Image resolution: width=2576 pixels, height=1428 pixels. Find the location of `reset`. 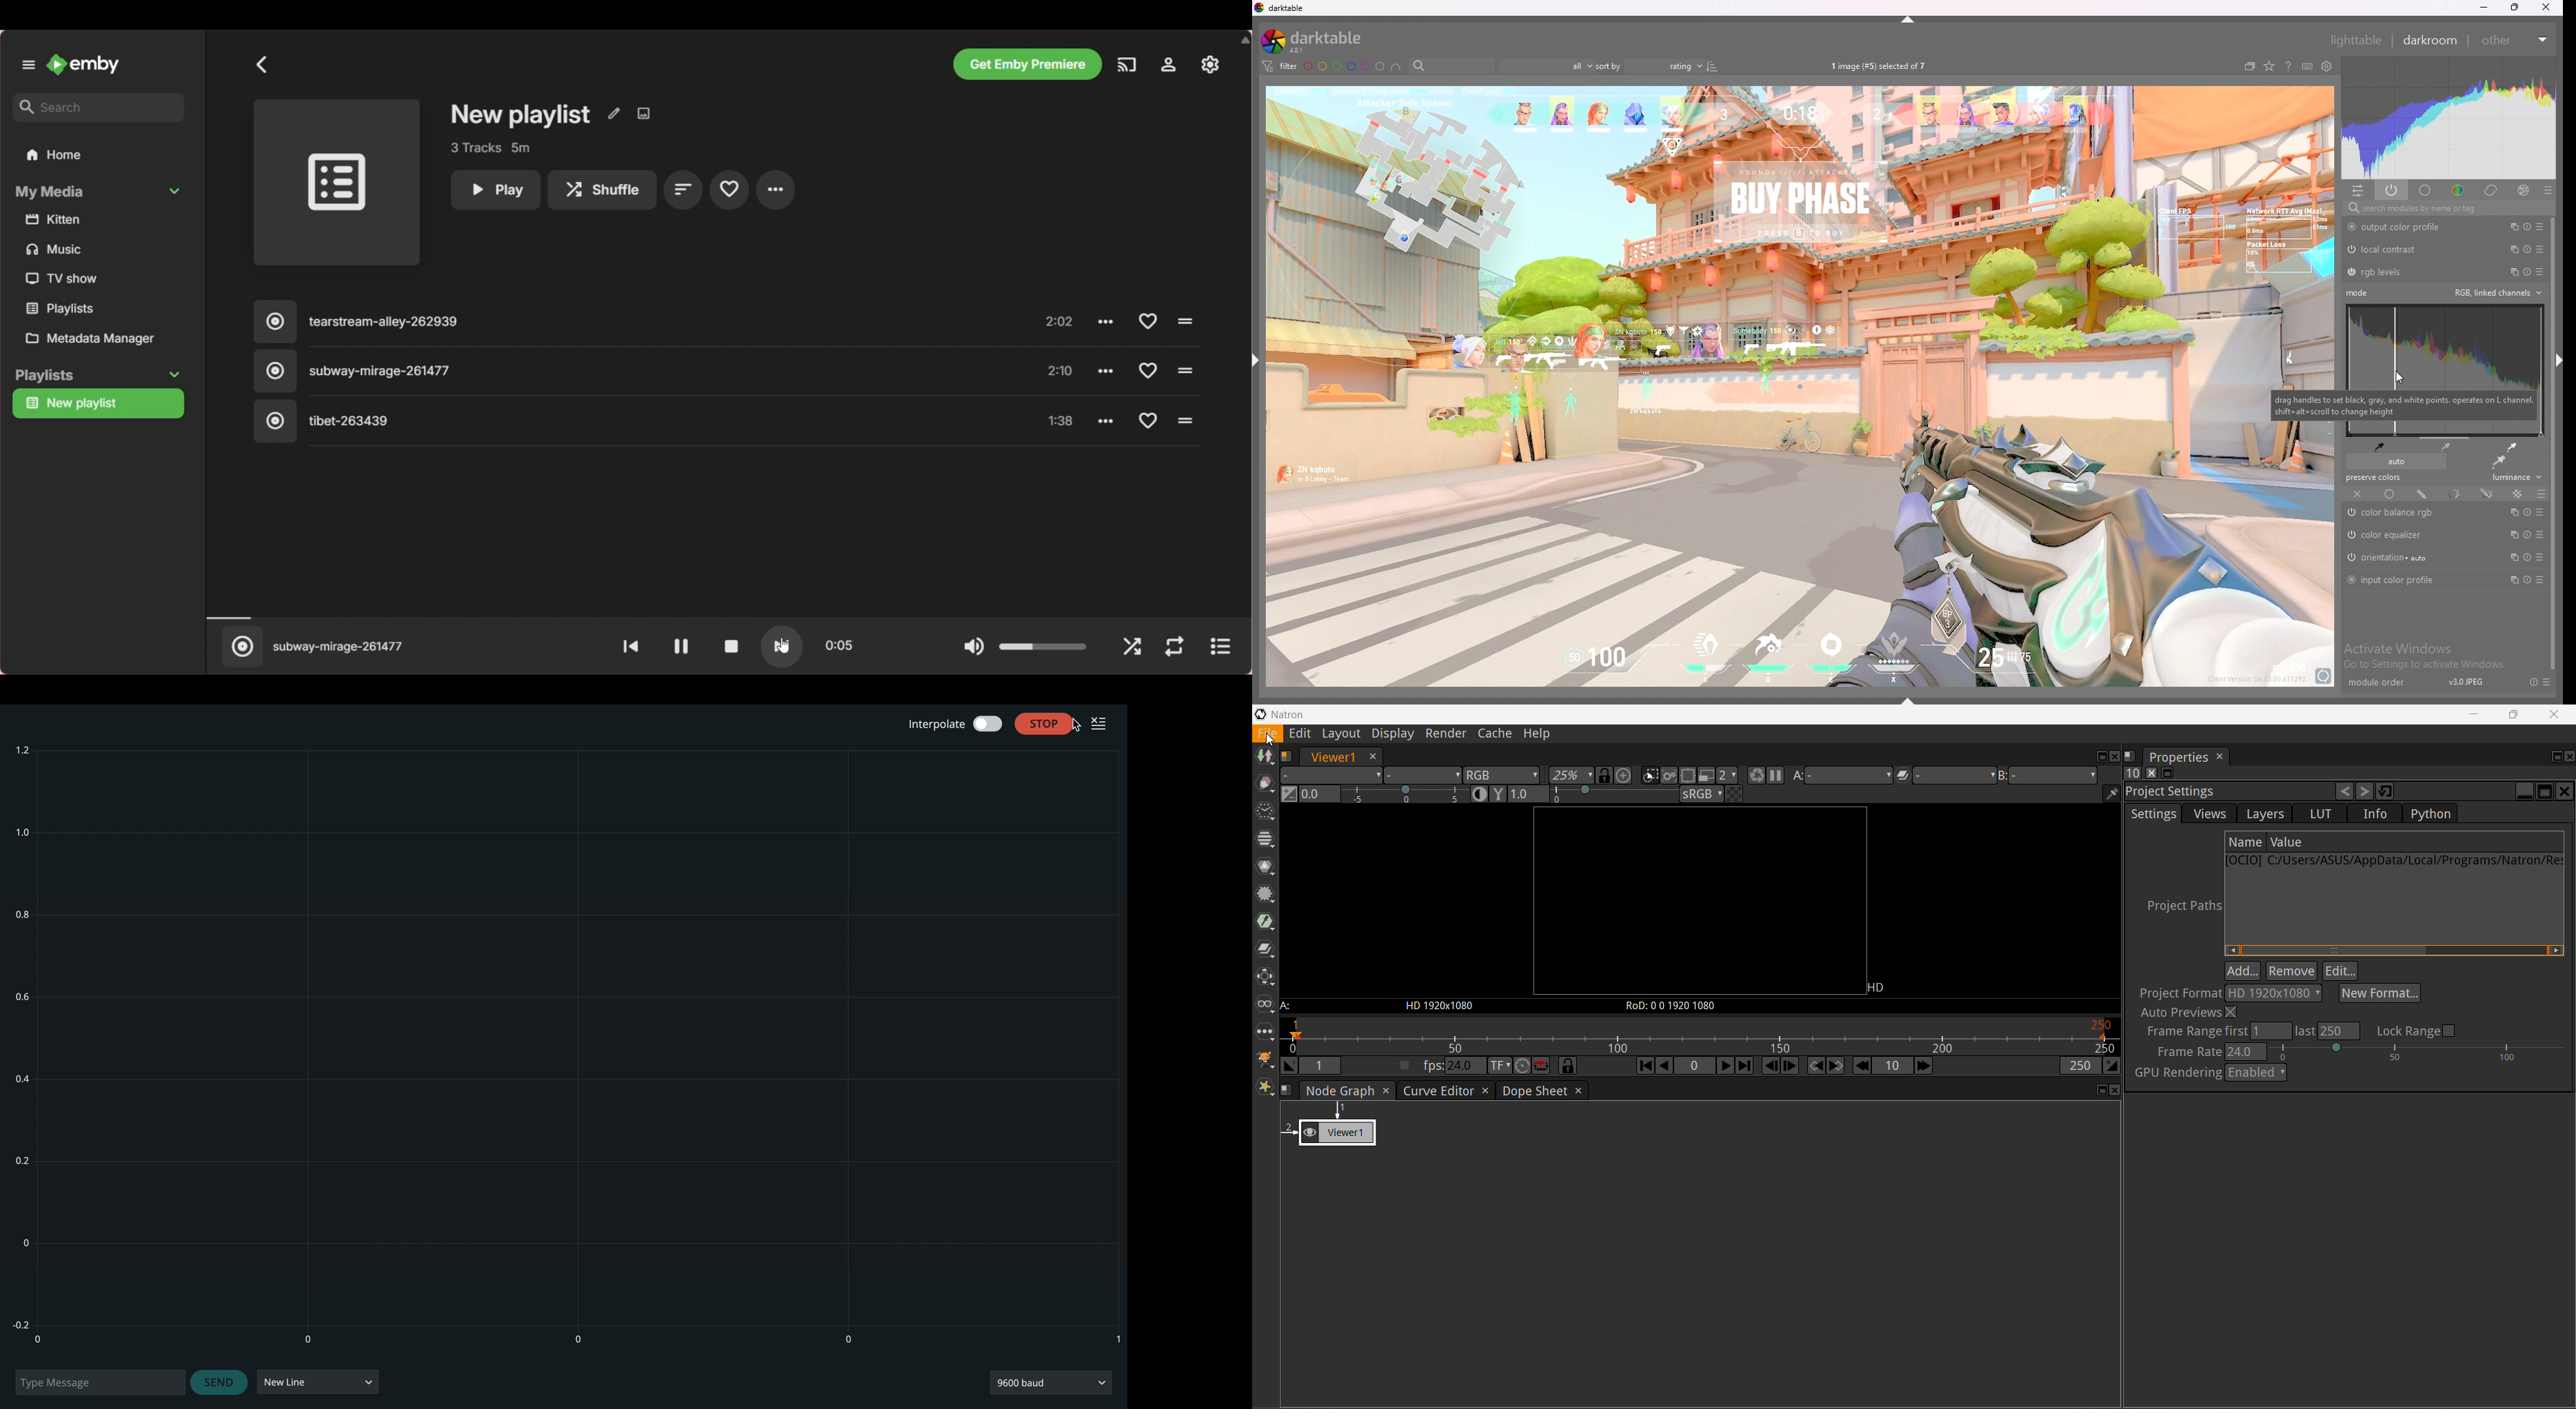

reset is located at coordinates (2527, 557).